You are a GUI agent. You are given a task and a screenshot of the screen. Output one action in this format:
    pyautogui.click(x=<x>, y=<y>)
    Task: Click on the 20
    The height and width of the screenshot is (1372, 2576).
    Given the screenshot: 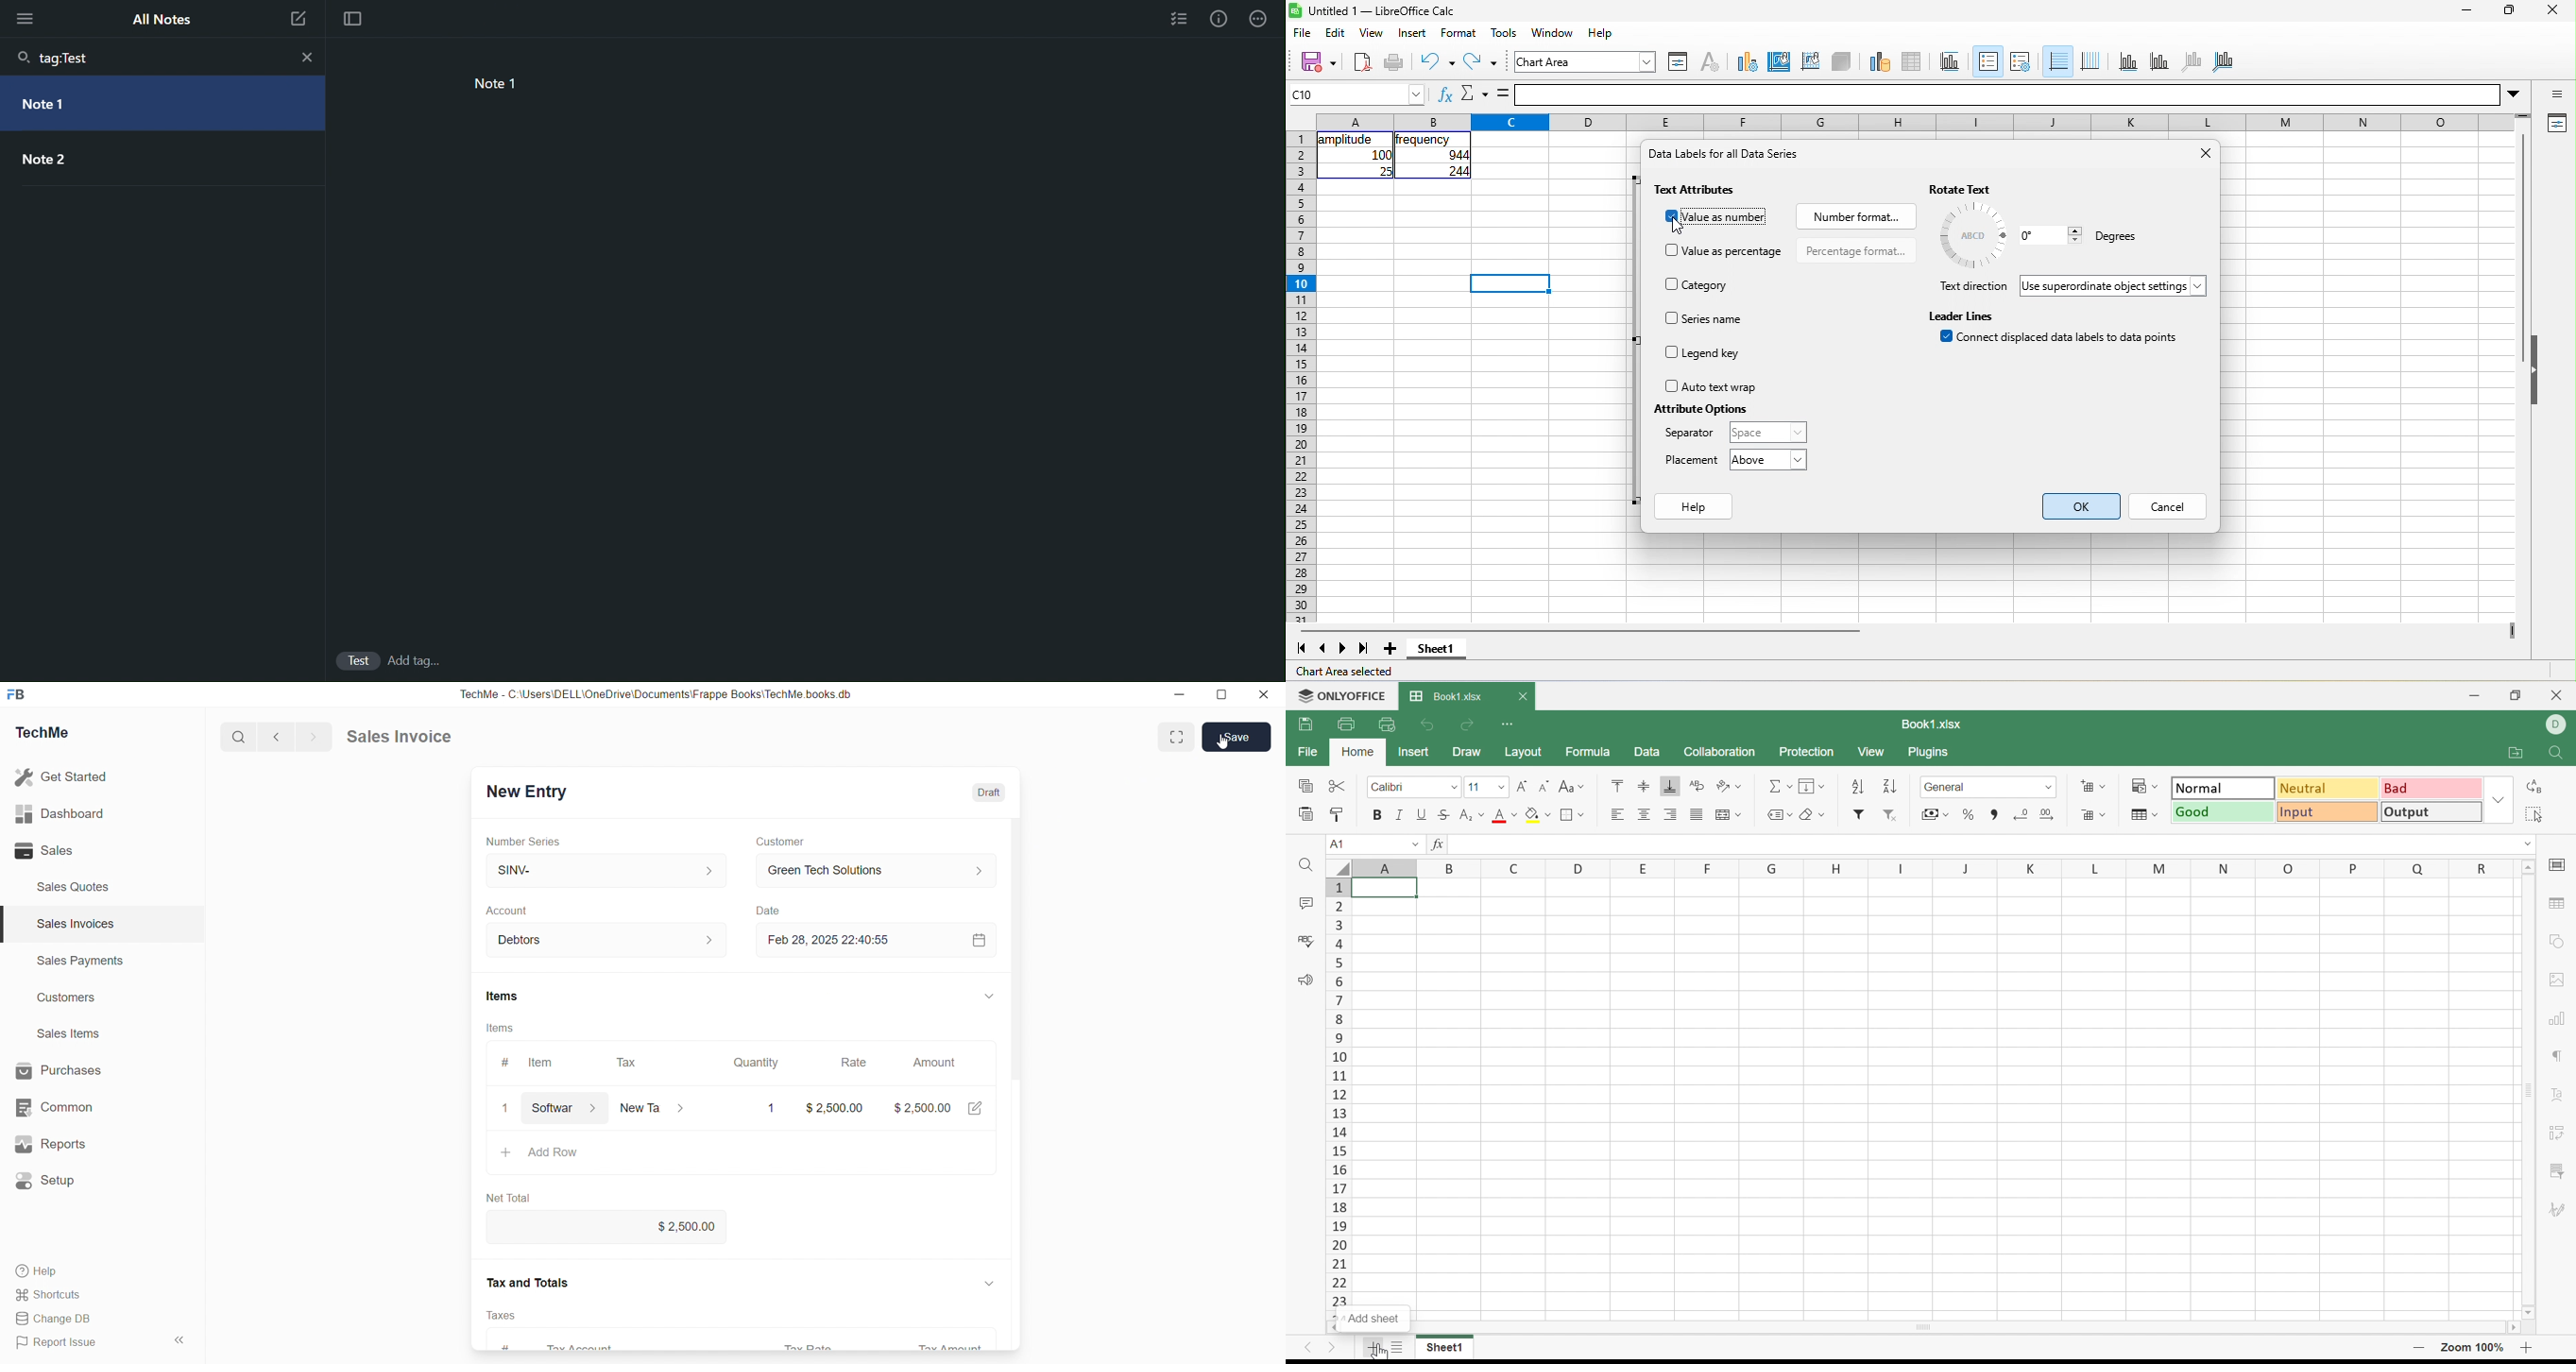 What is the action you would take?
    pyautogui.click(x=1337, y=1246)
    